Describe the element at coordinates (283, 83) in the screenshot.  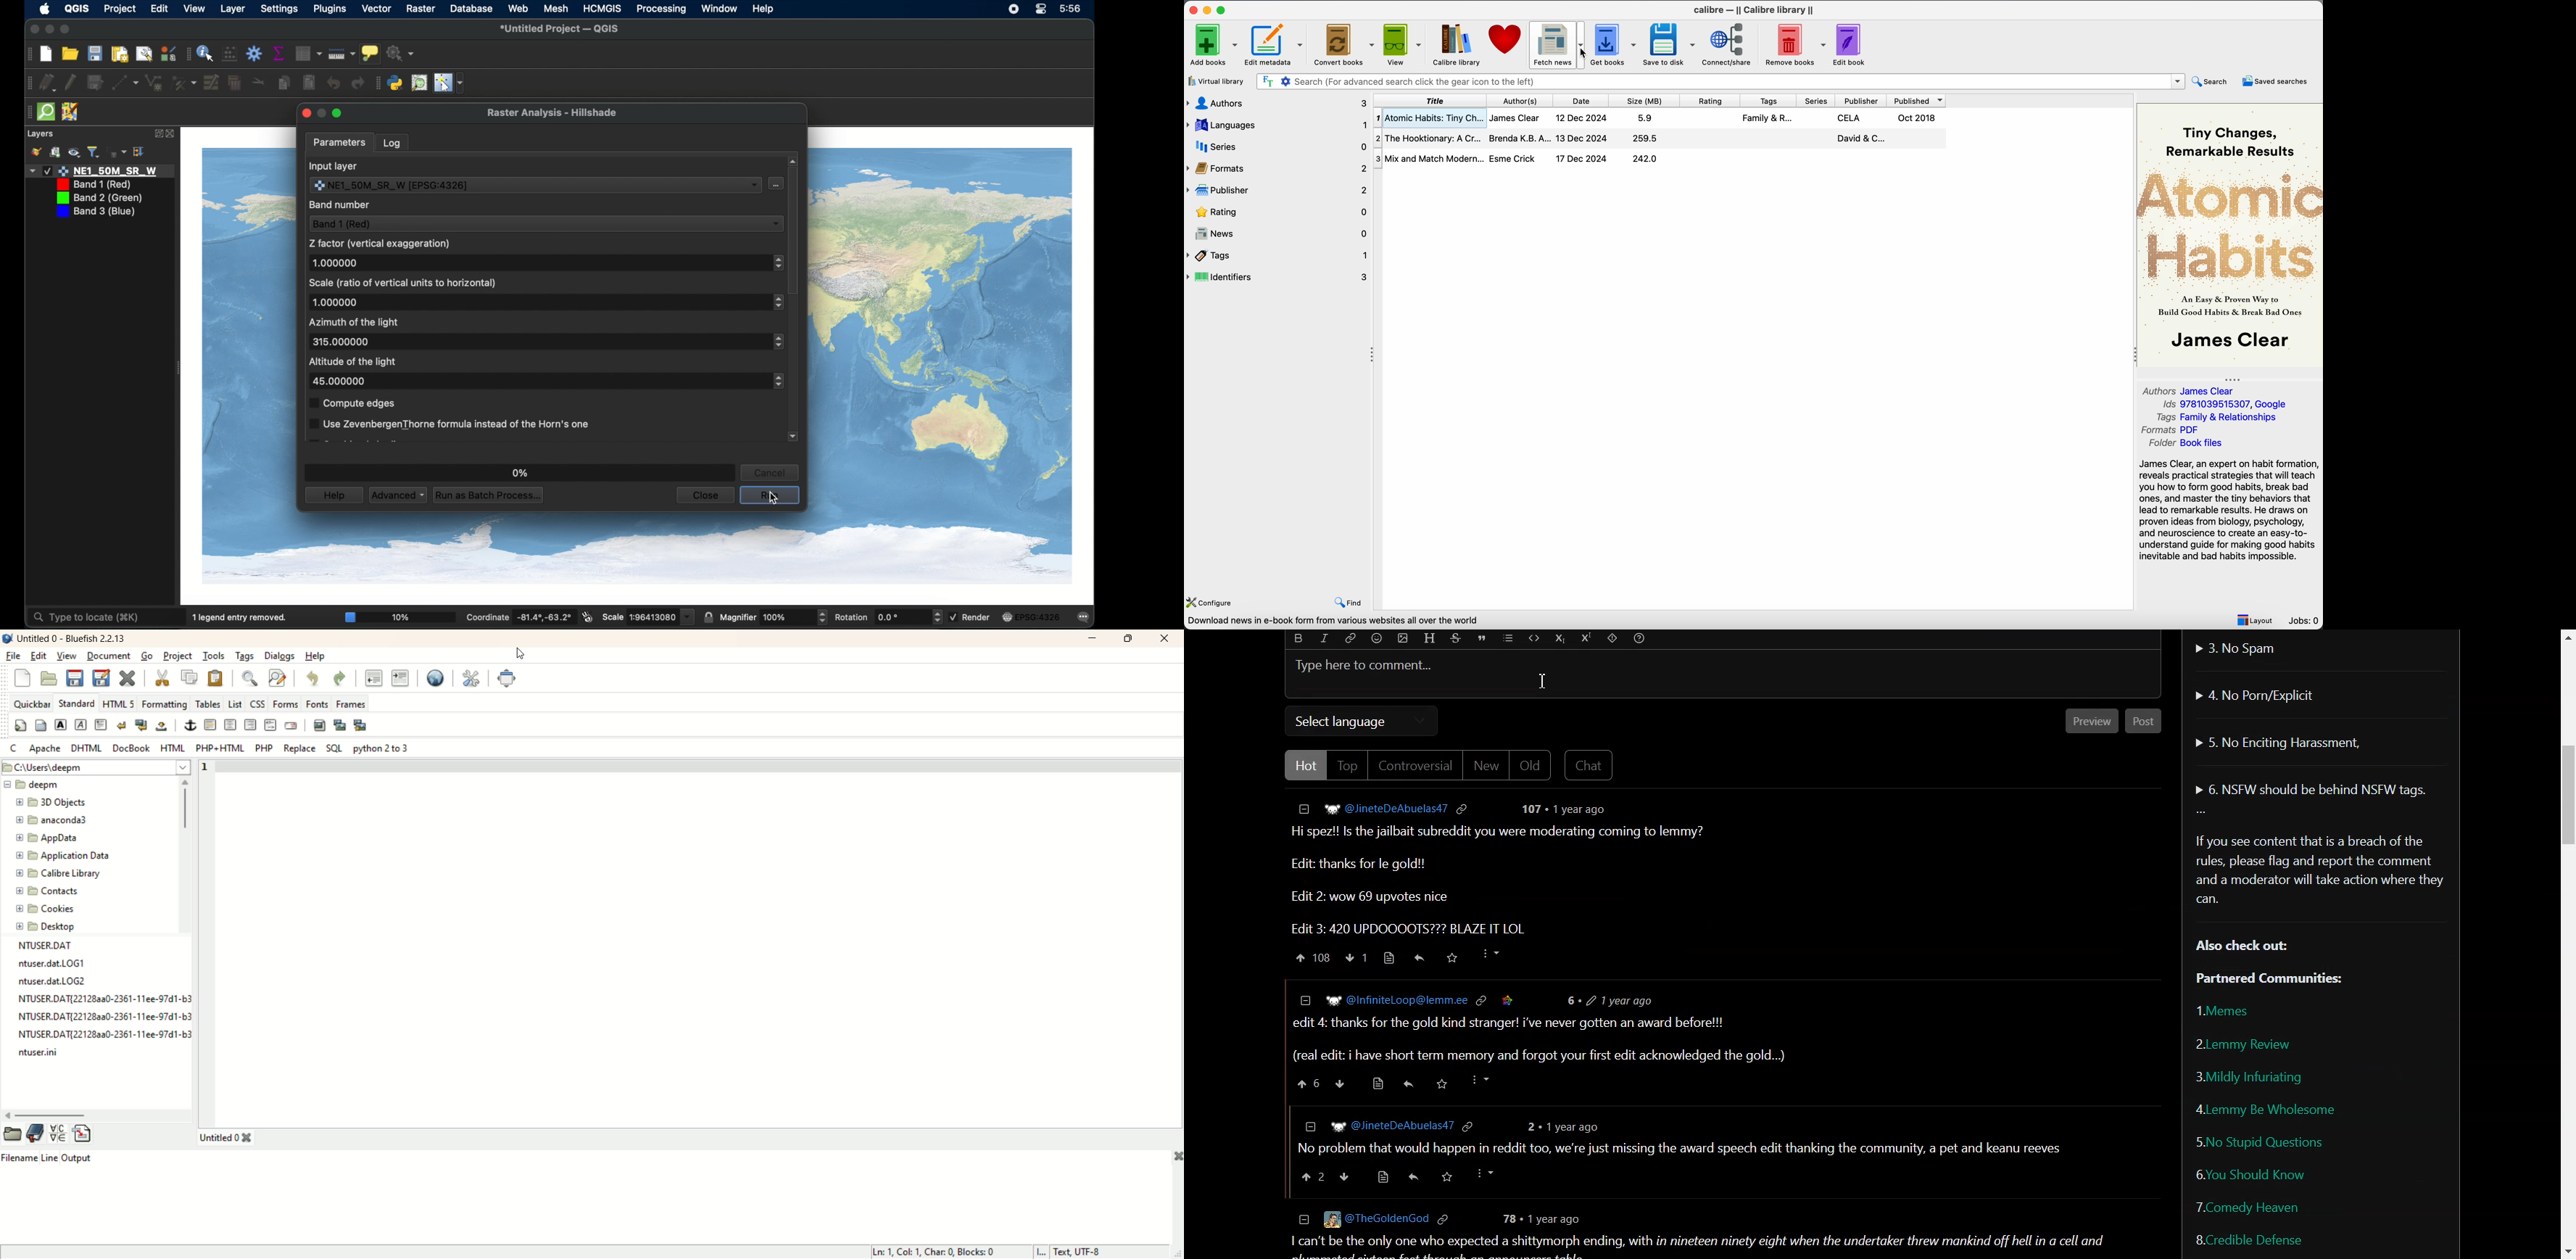
I see `copy` at that location.